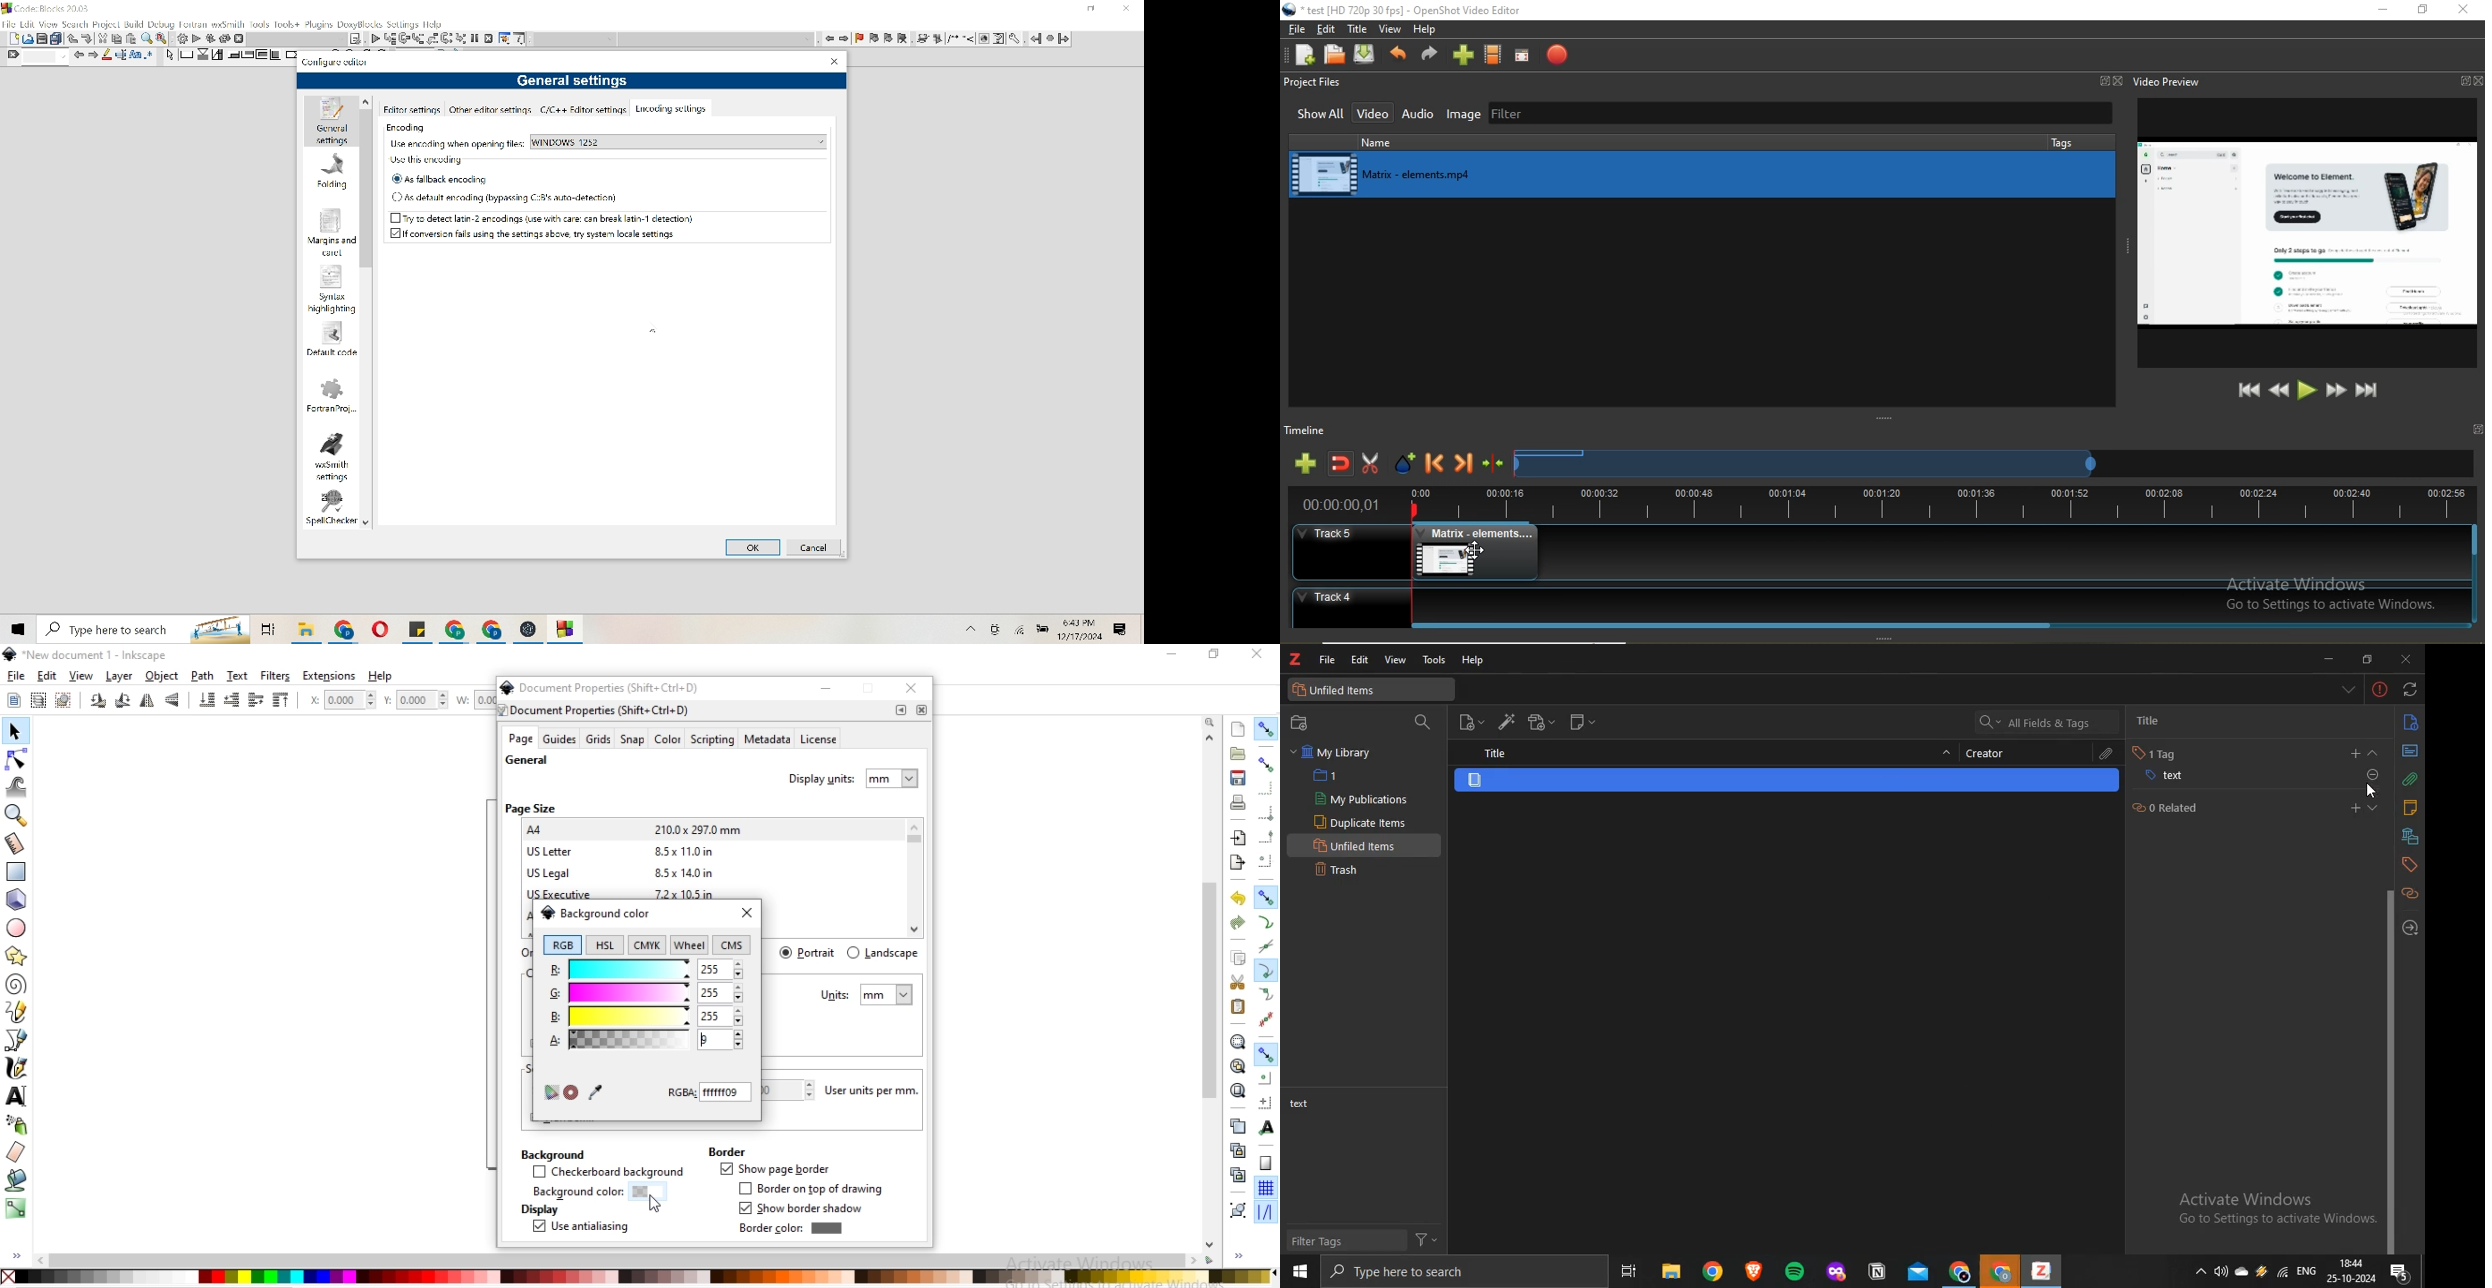 The height and width of the screenshot is (1288, 2492). Describe the element at coordinates (541, 216) in the screenshot. I see `Try to detect latin-2 encodings` at that location.